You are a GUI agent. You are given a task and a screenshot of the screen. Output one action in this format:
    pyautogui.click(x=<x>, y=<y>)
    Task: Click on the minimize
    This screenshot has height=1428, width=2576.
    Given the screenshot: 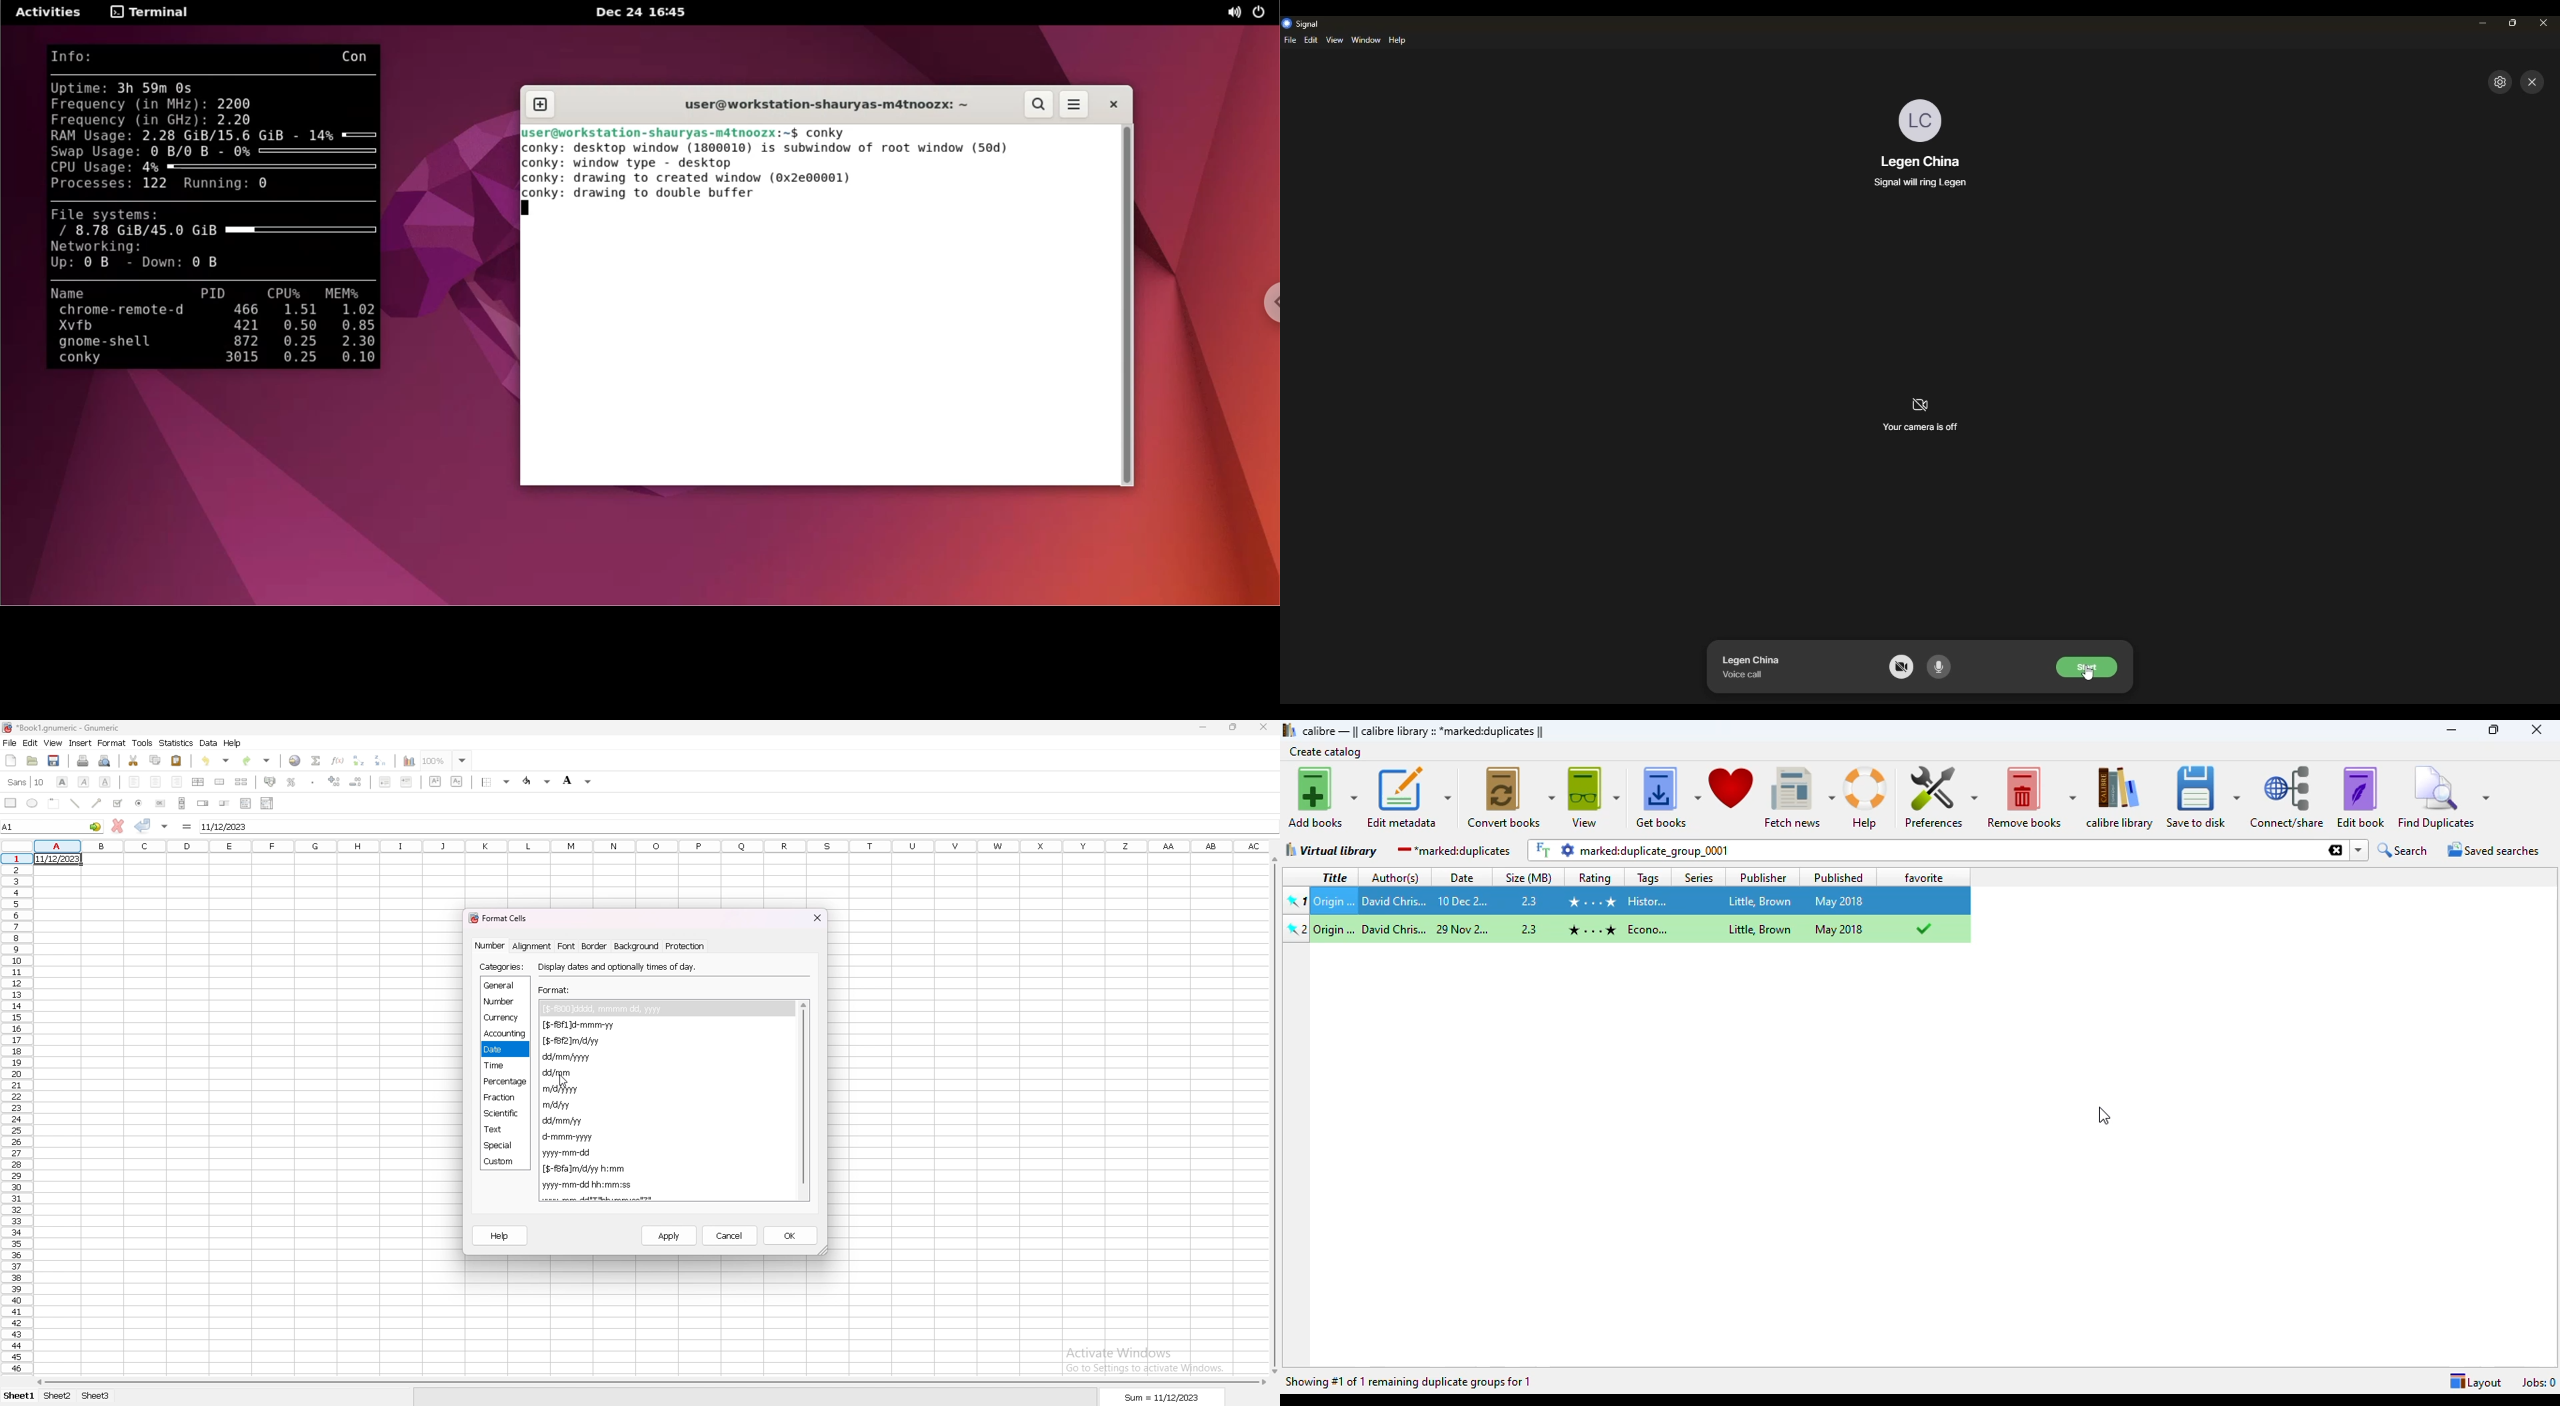 What is the action you would take?
    pyautogui.click(x=2483, y=23)
    